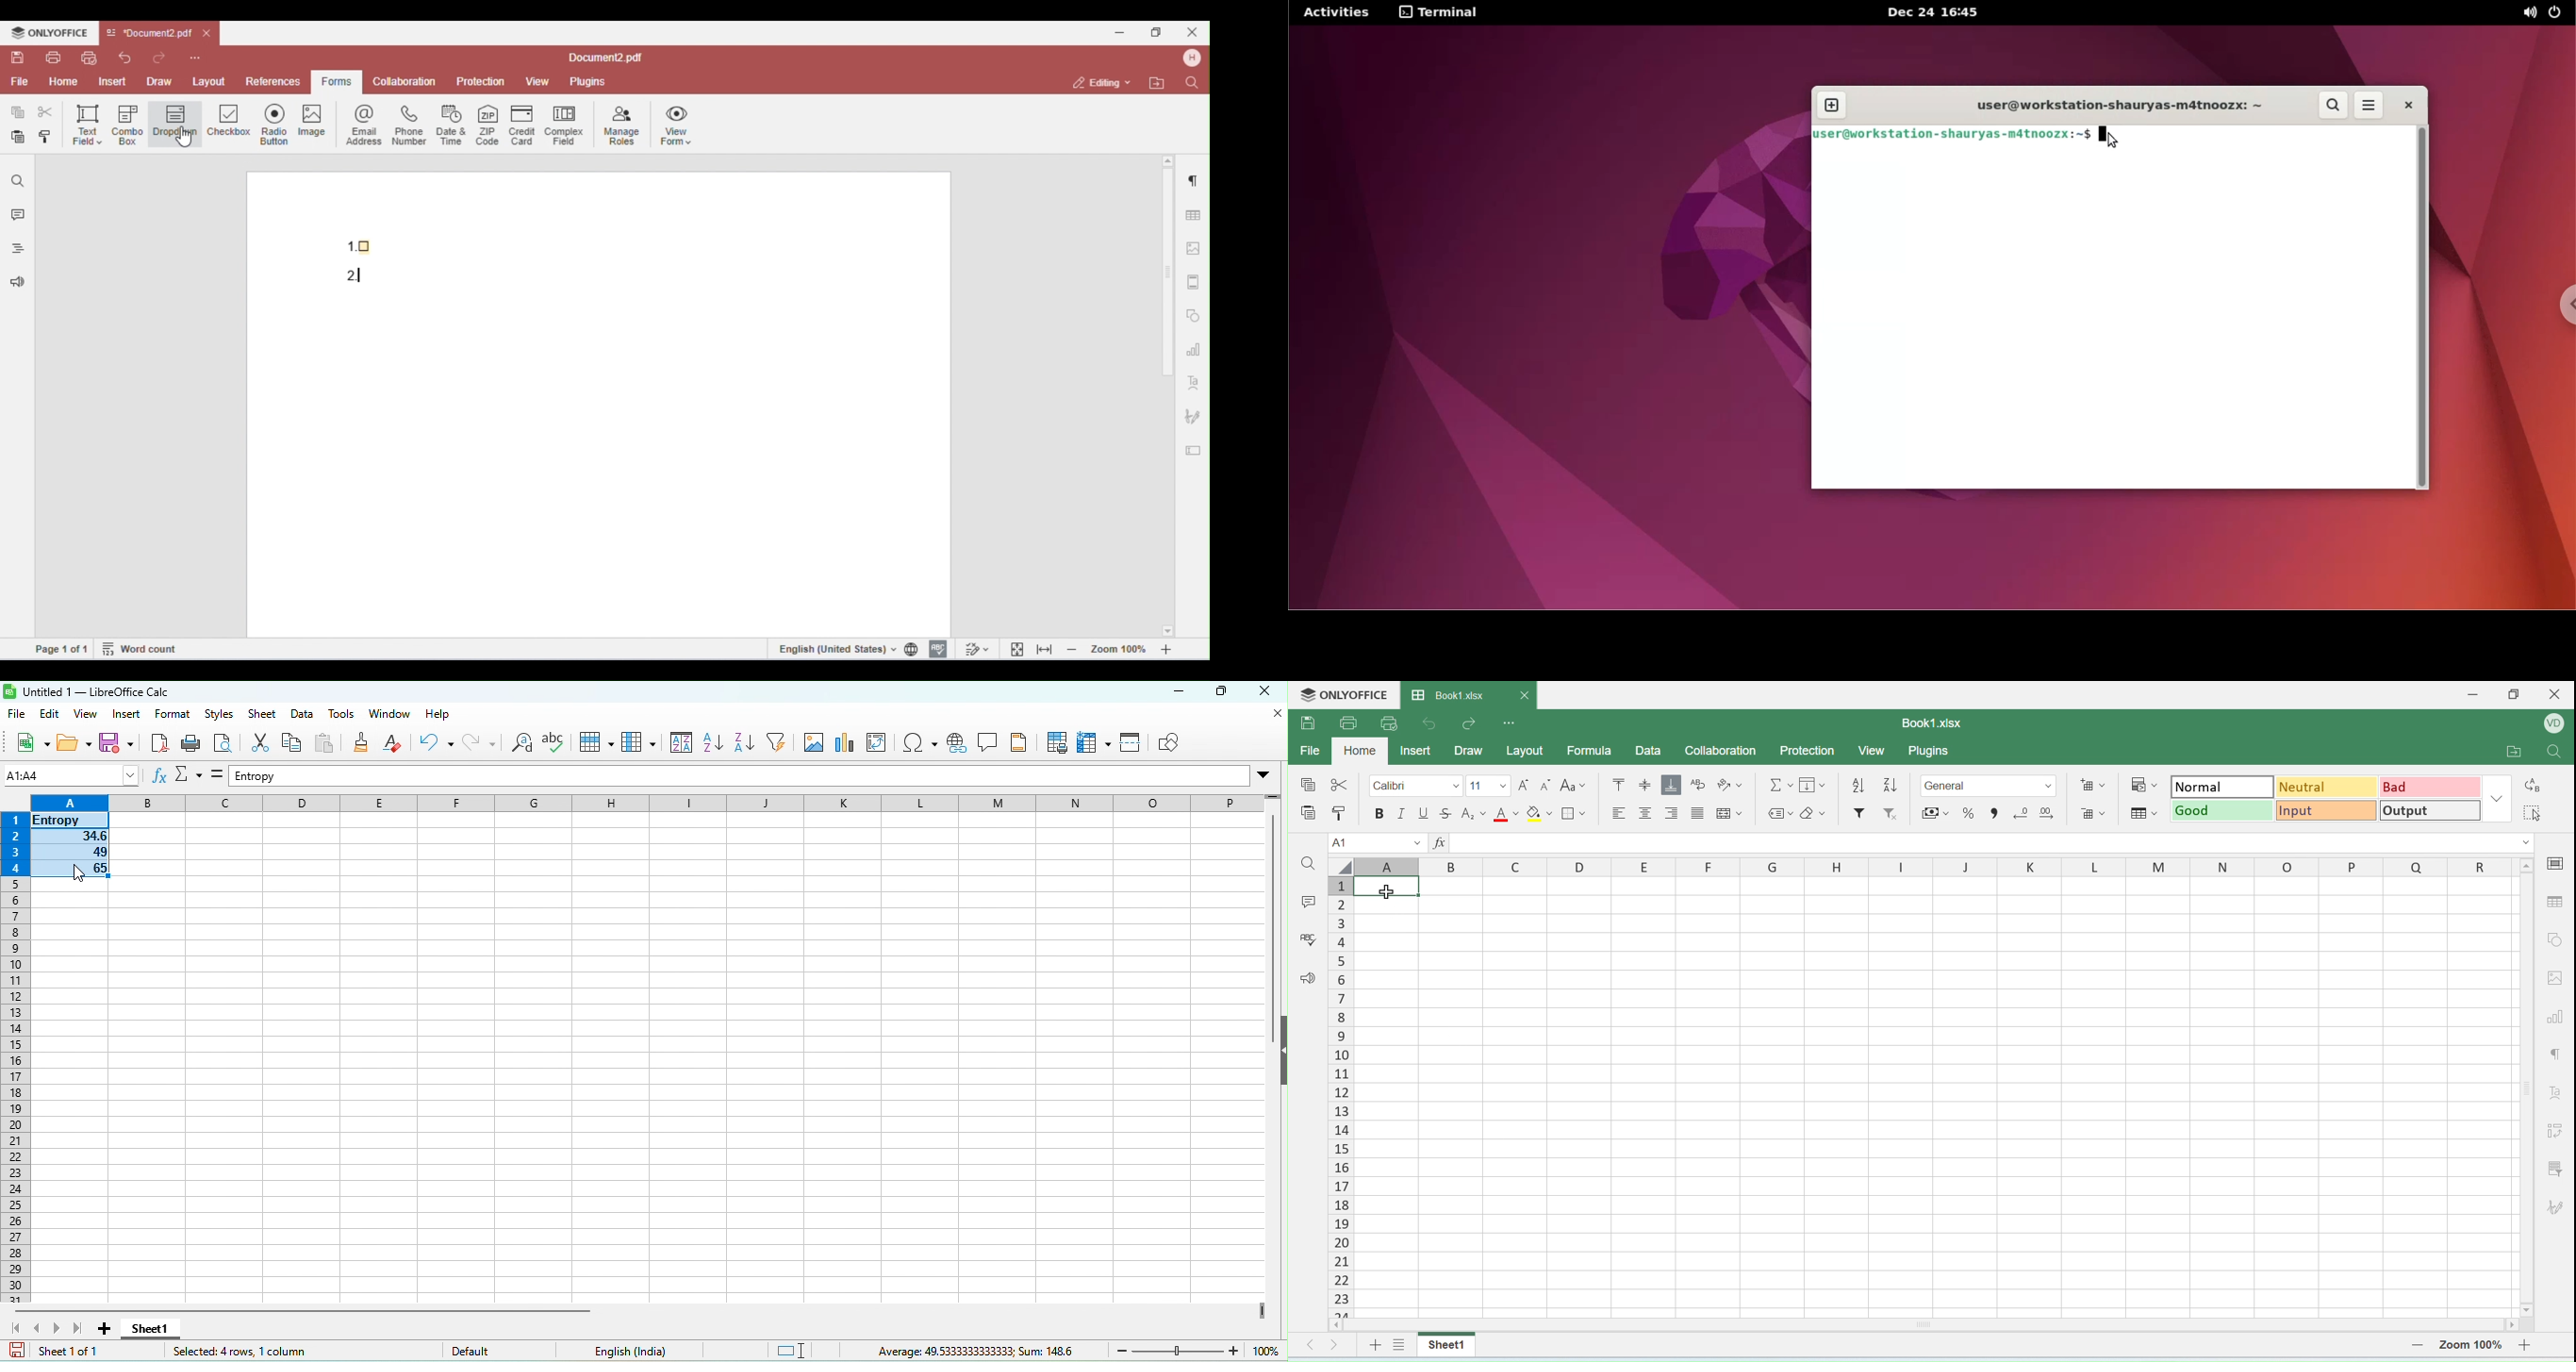  What do you see at coordinates (1777, 786) in the screenshot?
I see `formula` at bounding box center [1777, 786].